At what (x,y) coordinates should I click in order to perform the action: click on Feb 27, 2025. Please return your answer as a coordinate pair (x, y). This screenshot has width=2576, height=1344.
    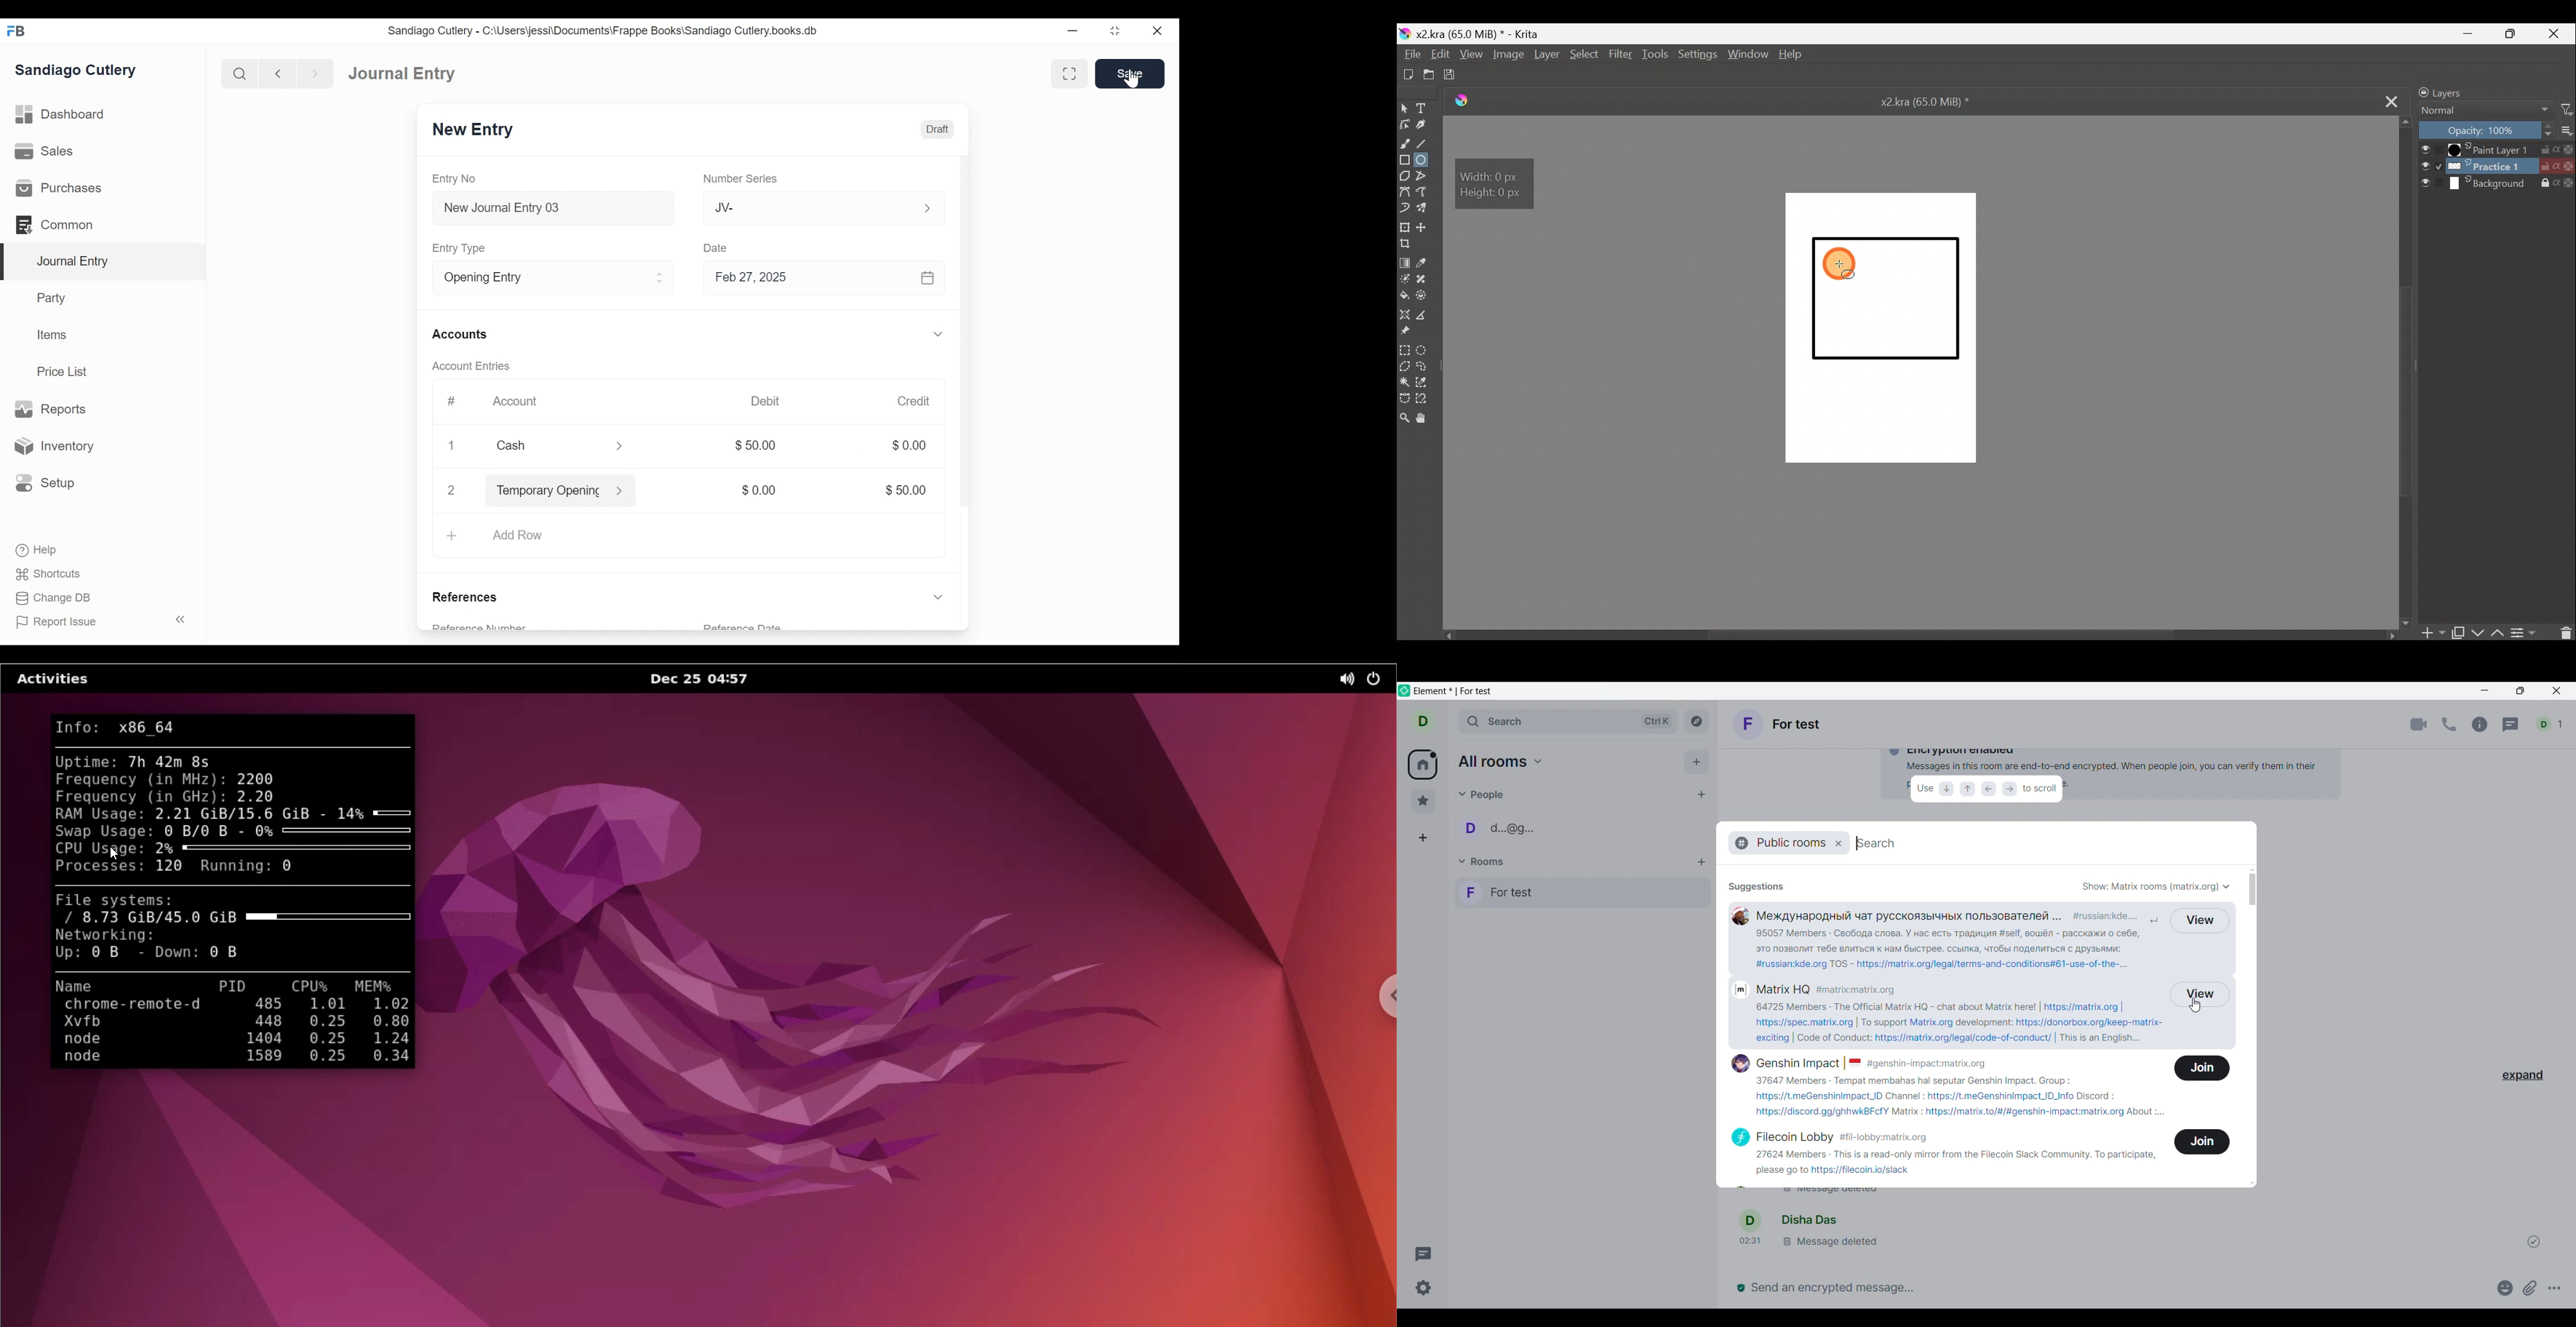
    Looking at the image, I should click on (822, 278).